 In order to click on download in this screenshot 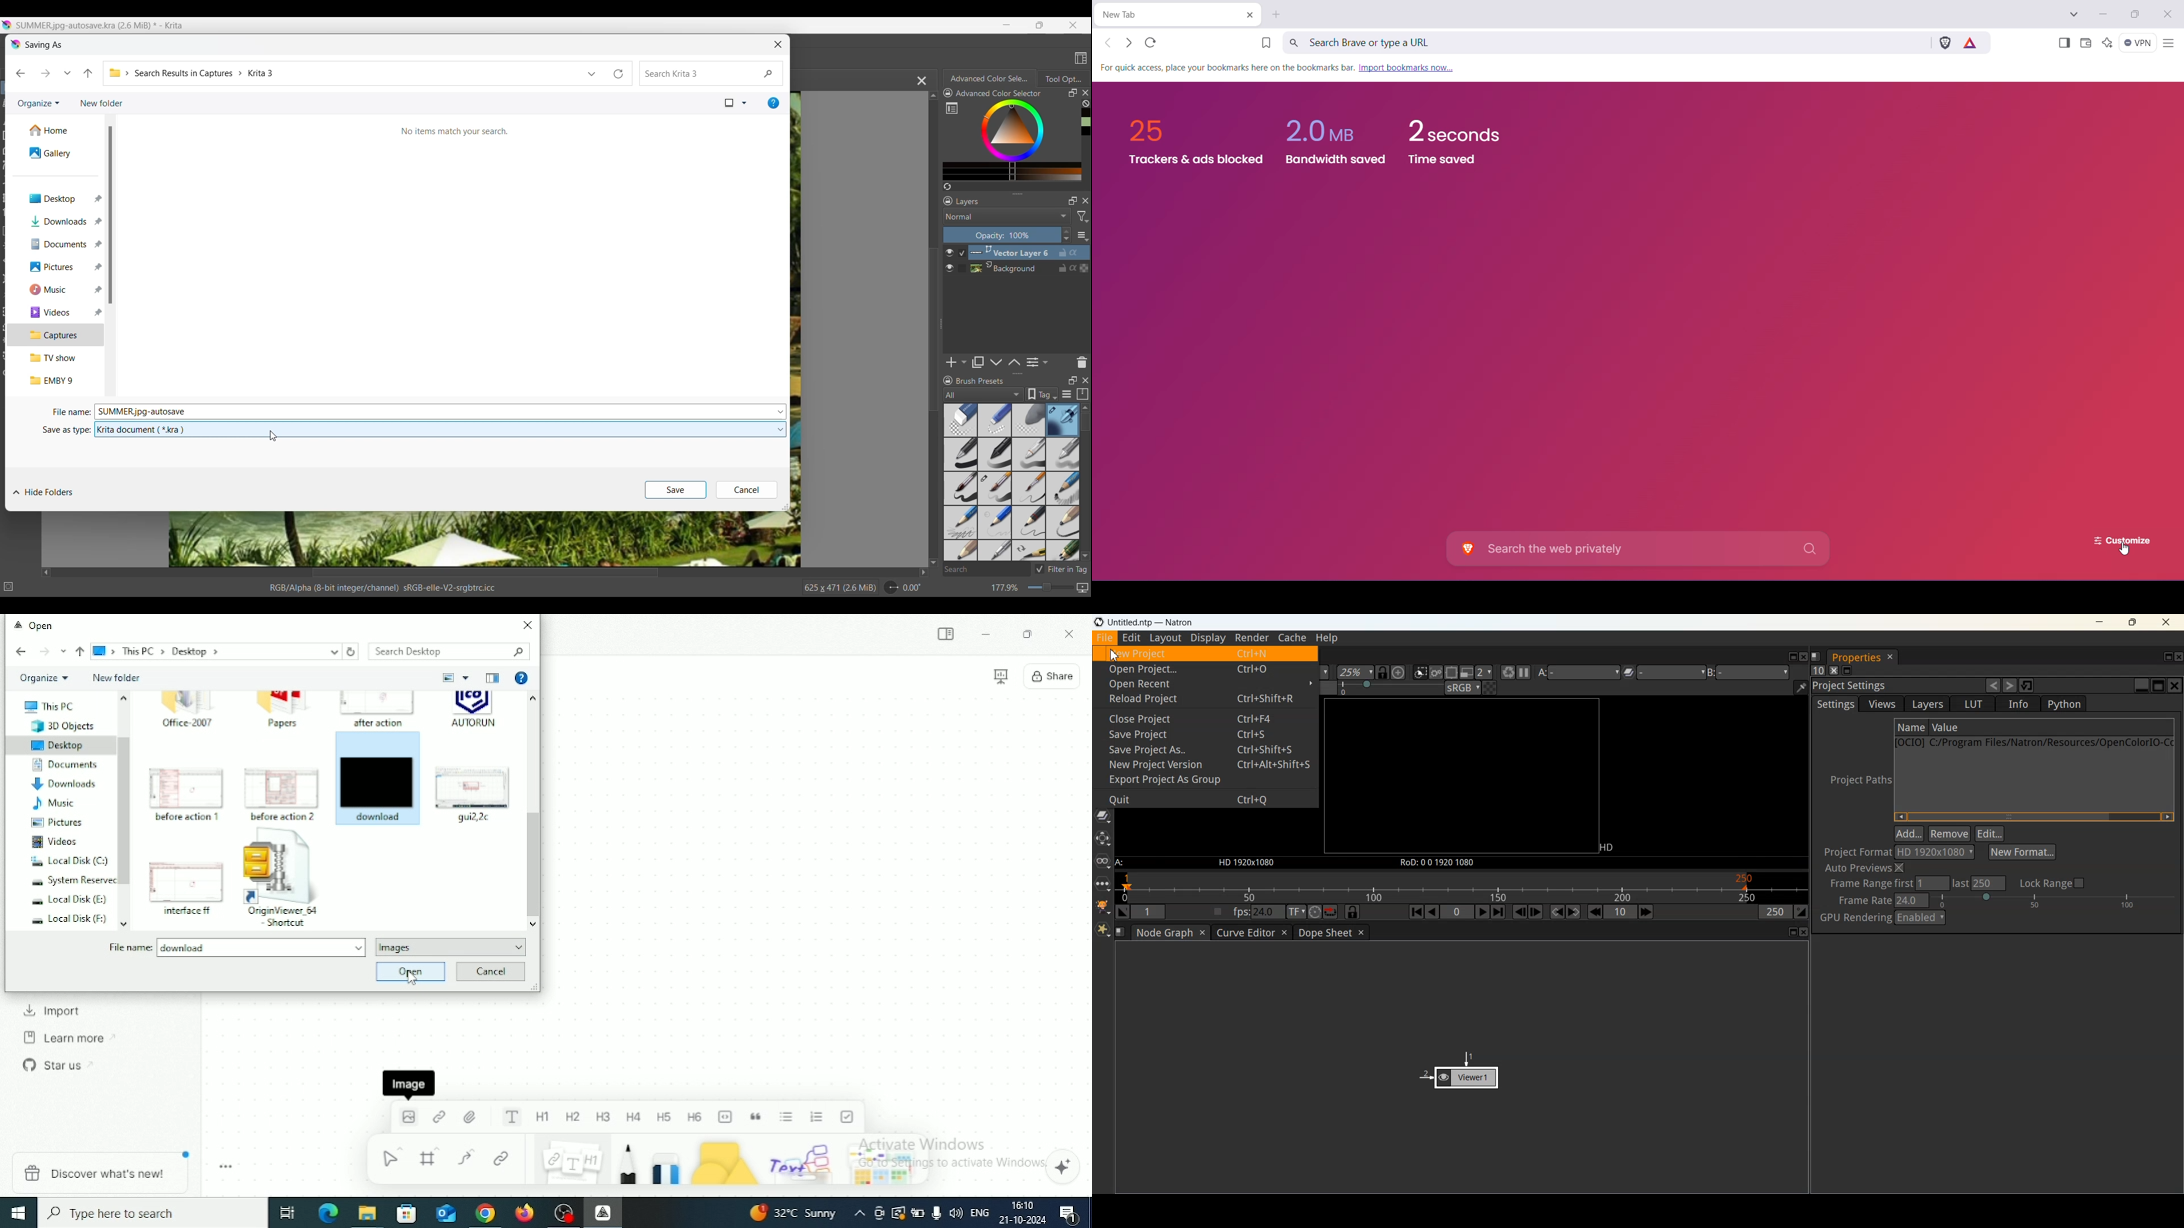, I will do `click(378, 778)`.